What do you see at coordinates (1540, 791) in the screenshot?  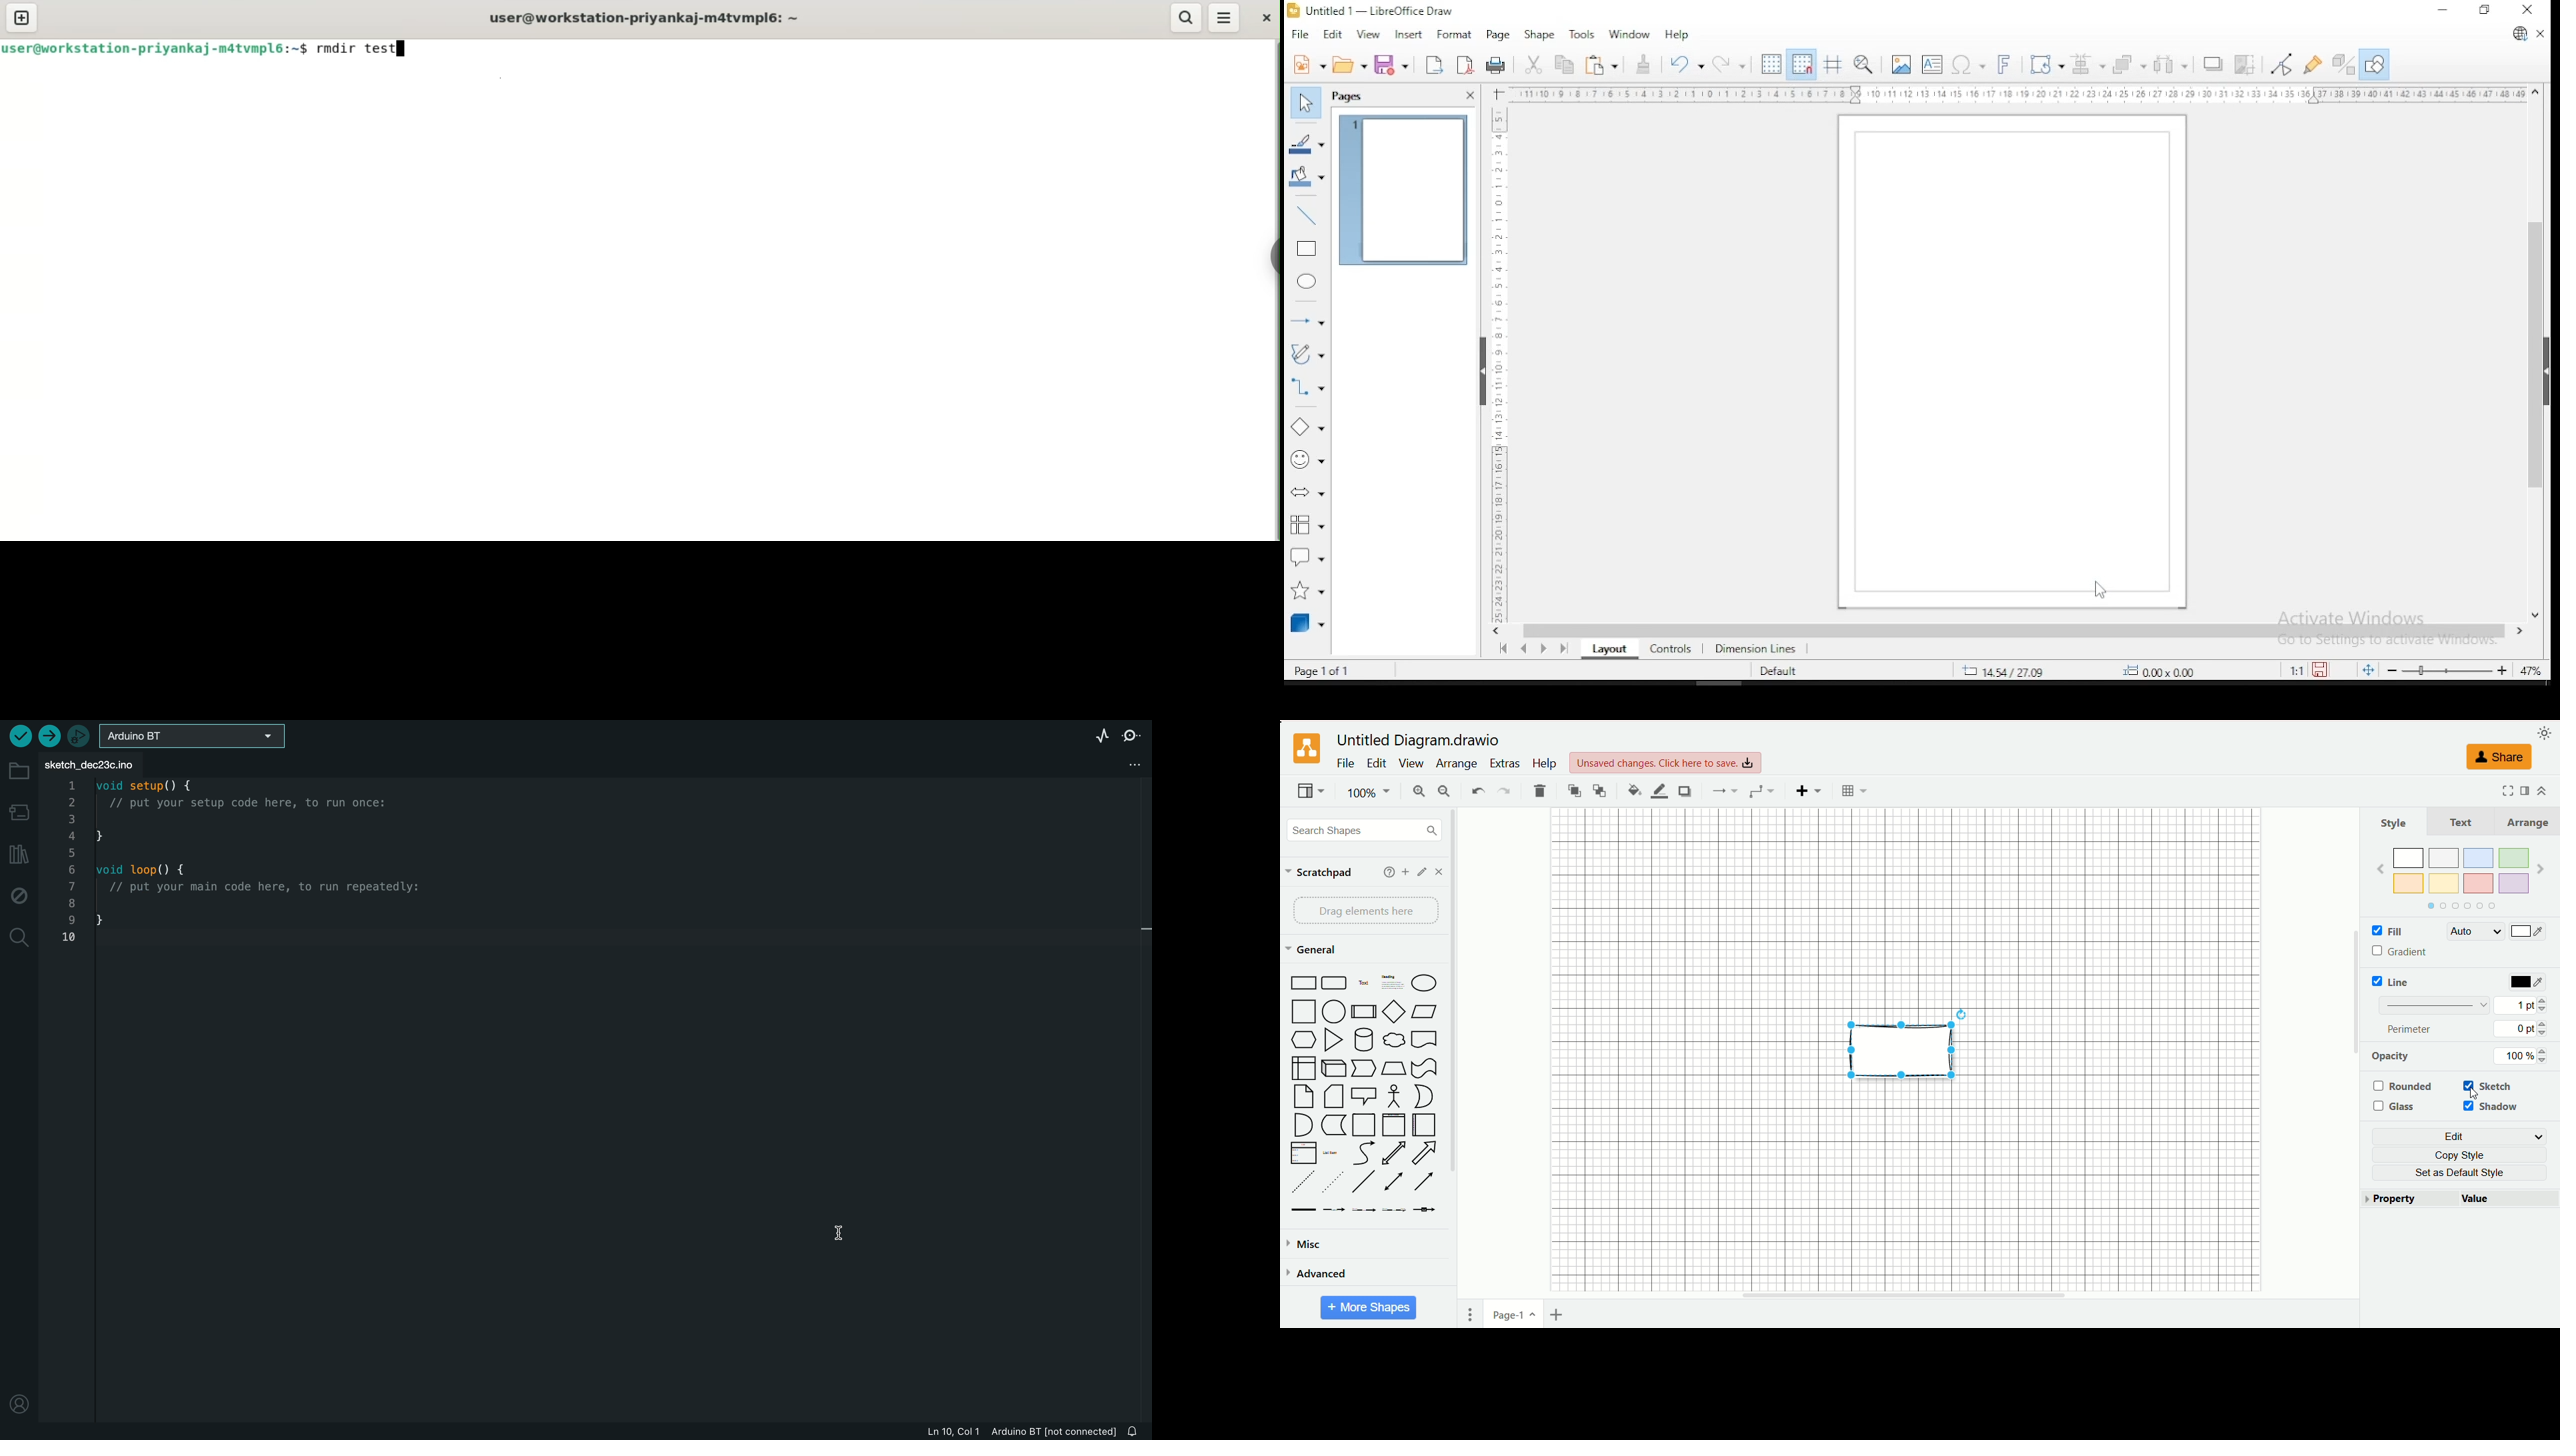 I see `delete` at bounding box center [1540, 791].